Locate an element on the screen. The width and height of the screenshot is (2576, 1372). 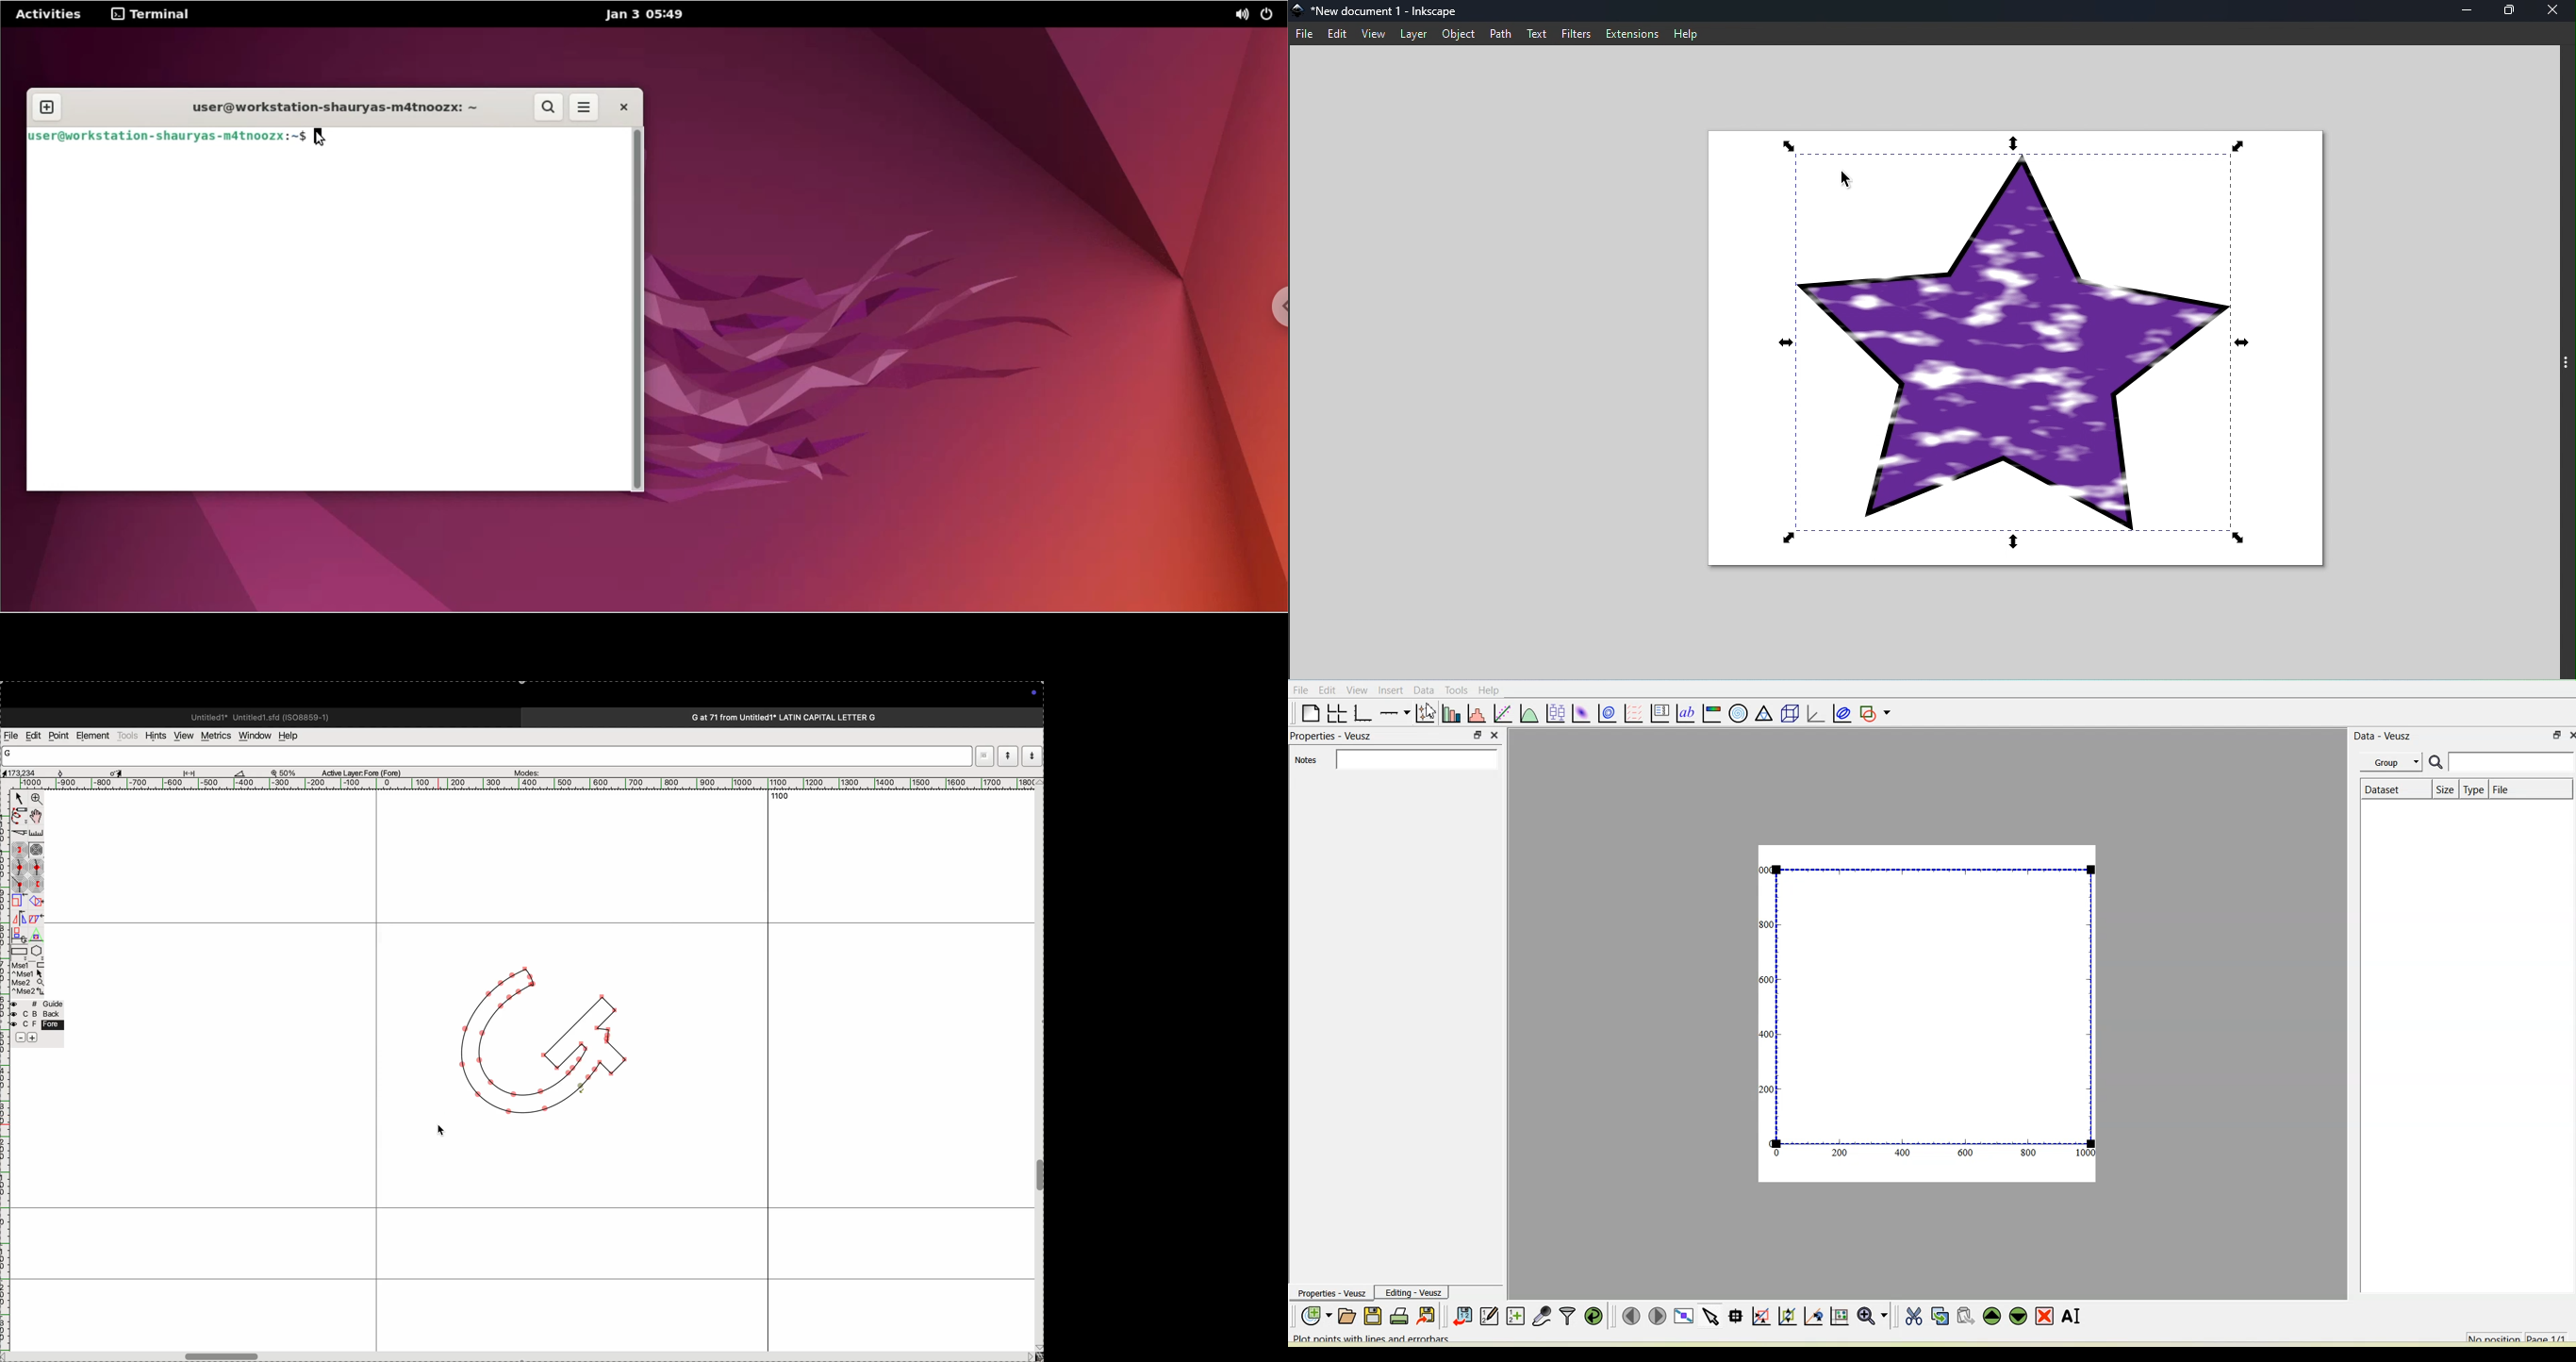
Arrange graphs in a grid is located at coordinates (1337, 713).